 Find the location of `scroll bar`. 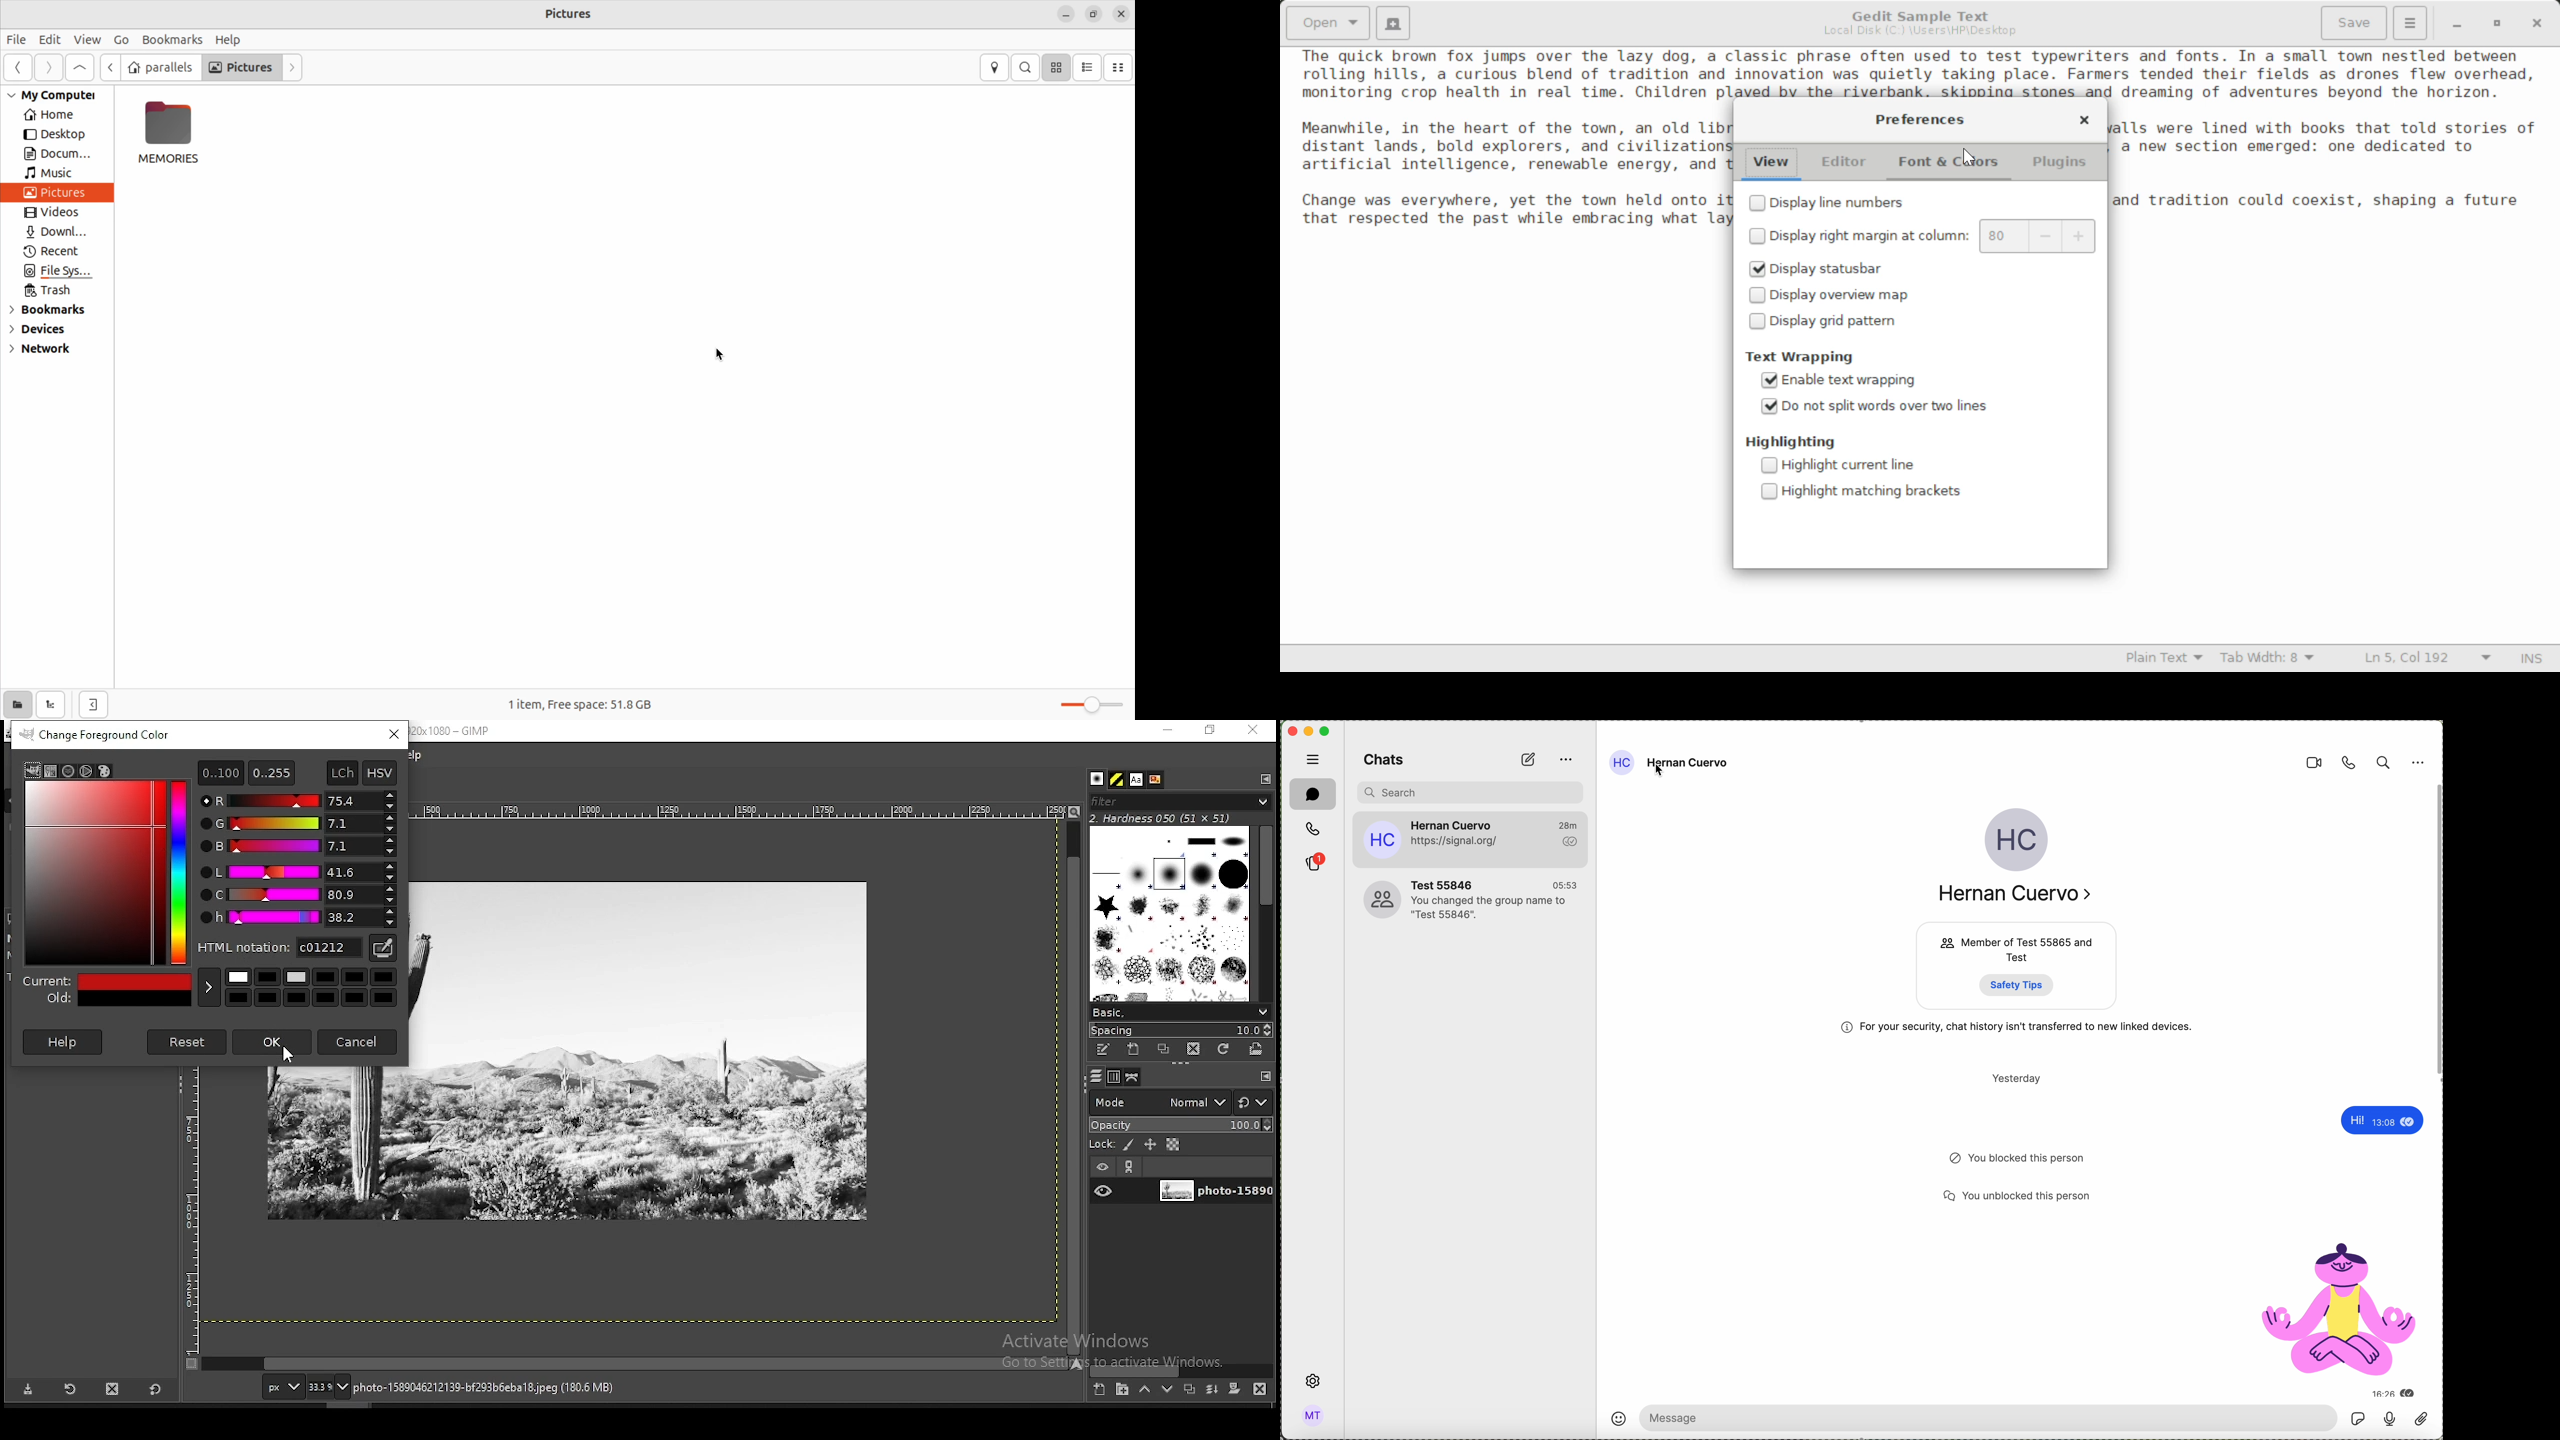

scroll bar is located at coordinates (1074, 1086).